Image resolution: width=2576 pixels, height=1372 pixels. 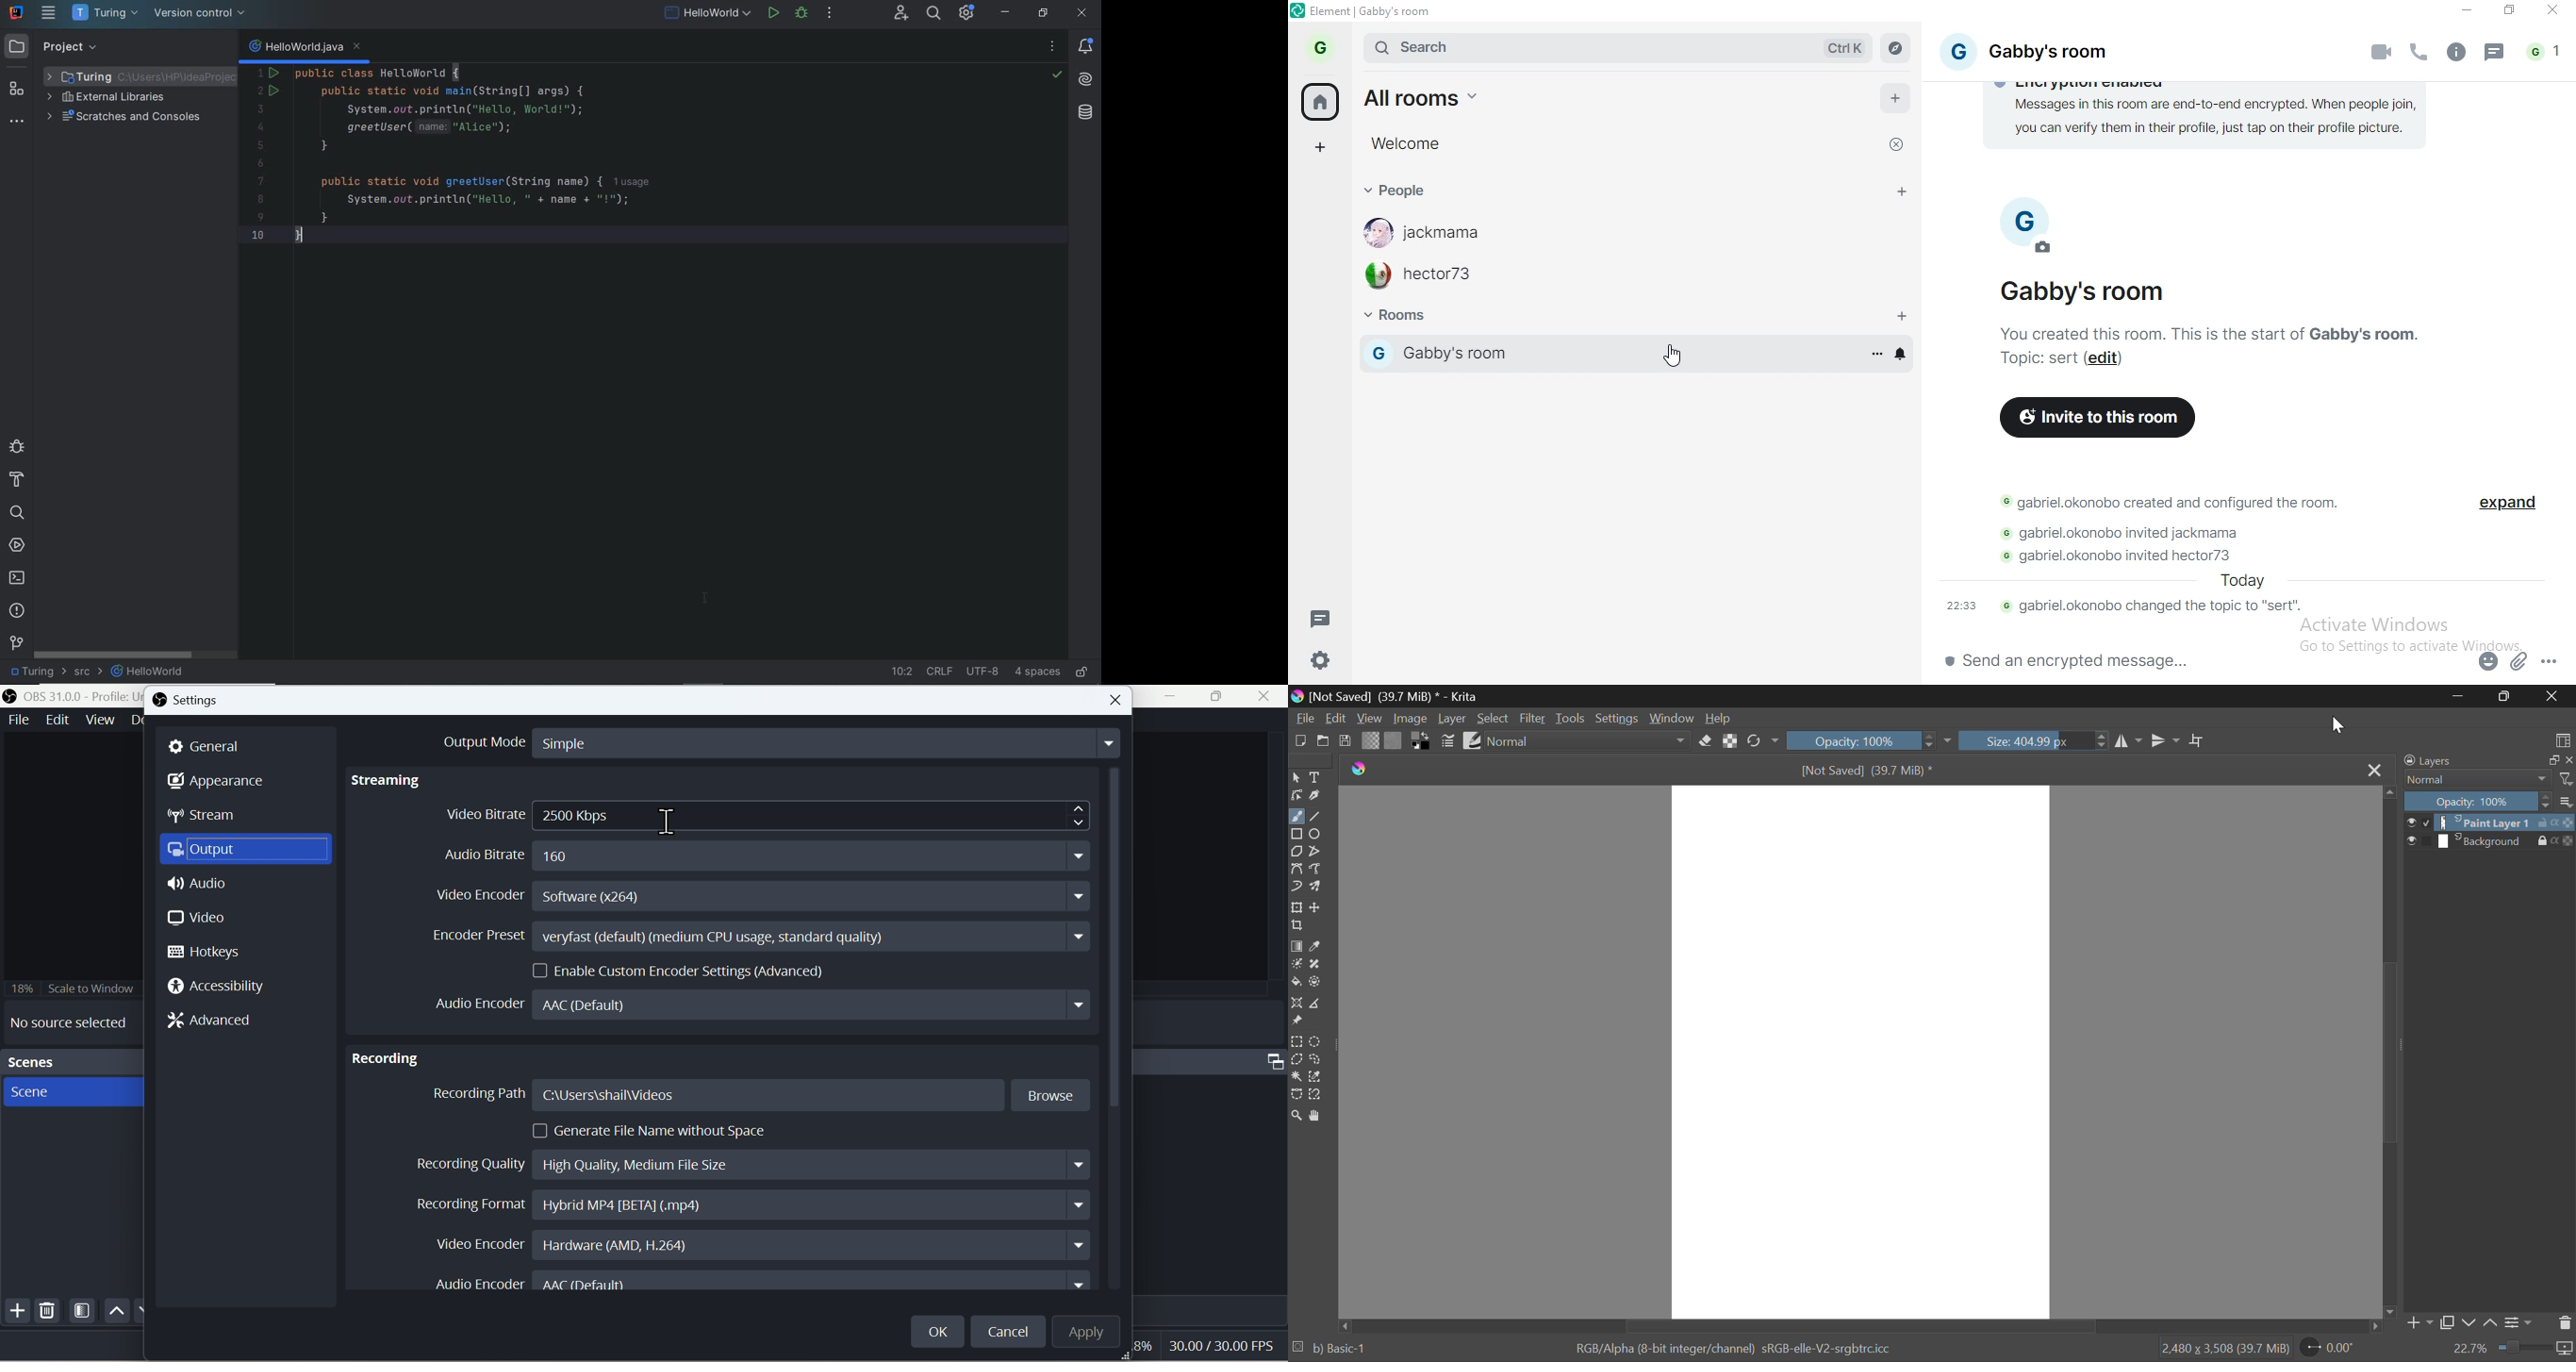 What do you see at coordinates (1371, 740) in the screenshot?
I see `Gradient` at bounding box center [1371, 740].